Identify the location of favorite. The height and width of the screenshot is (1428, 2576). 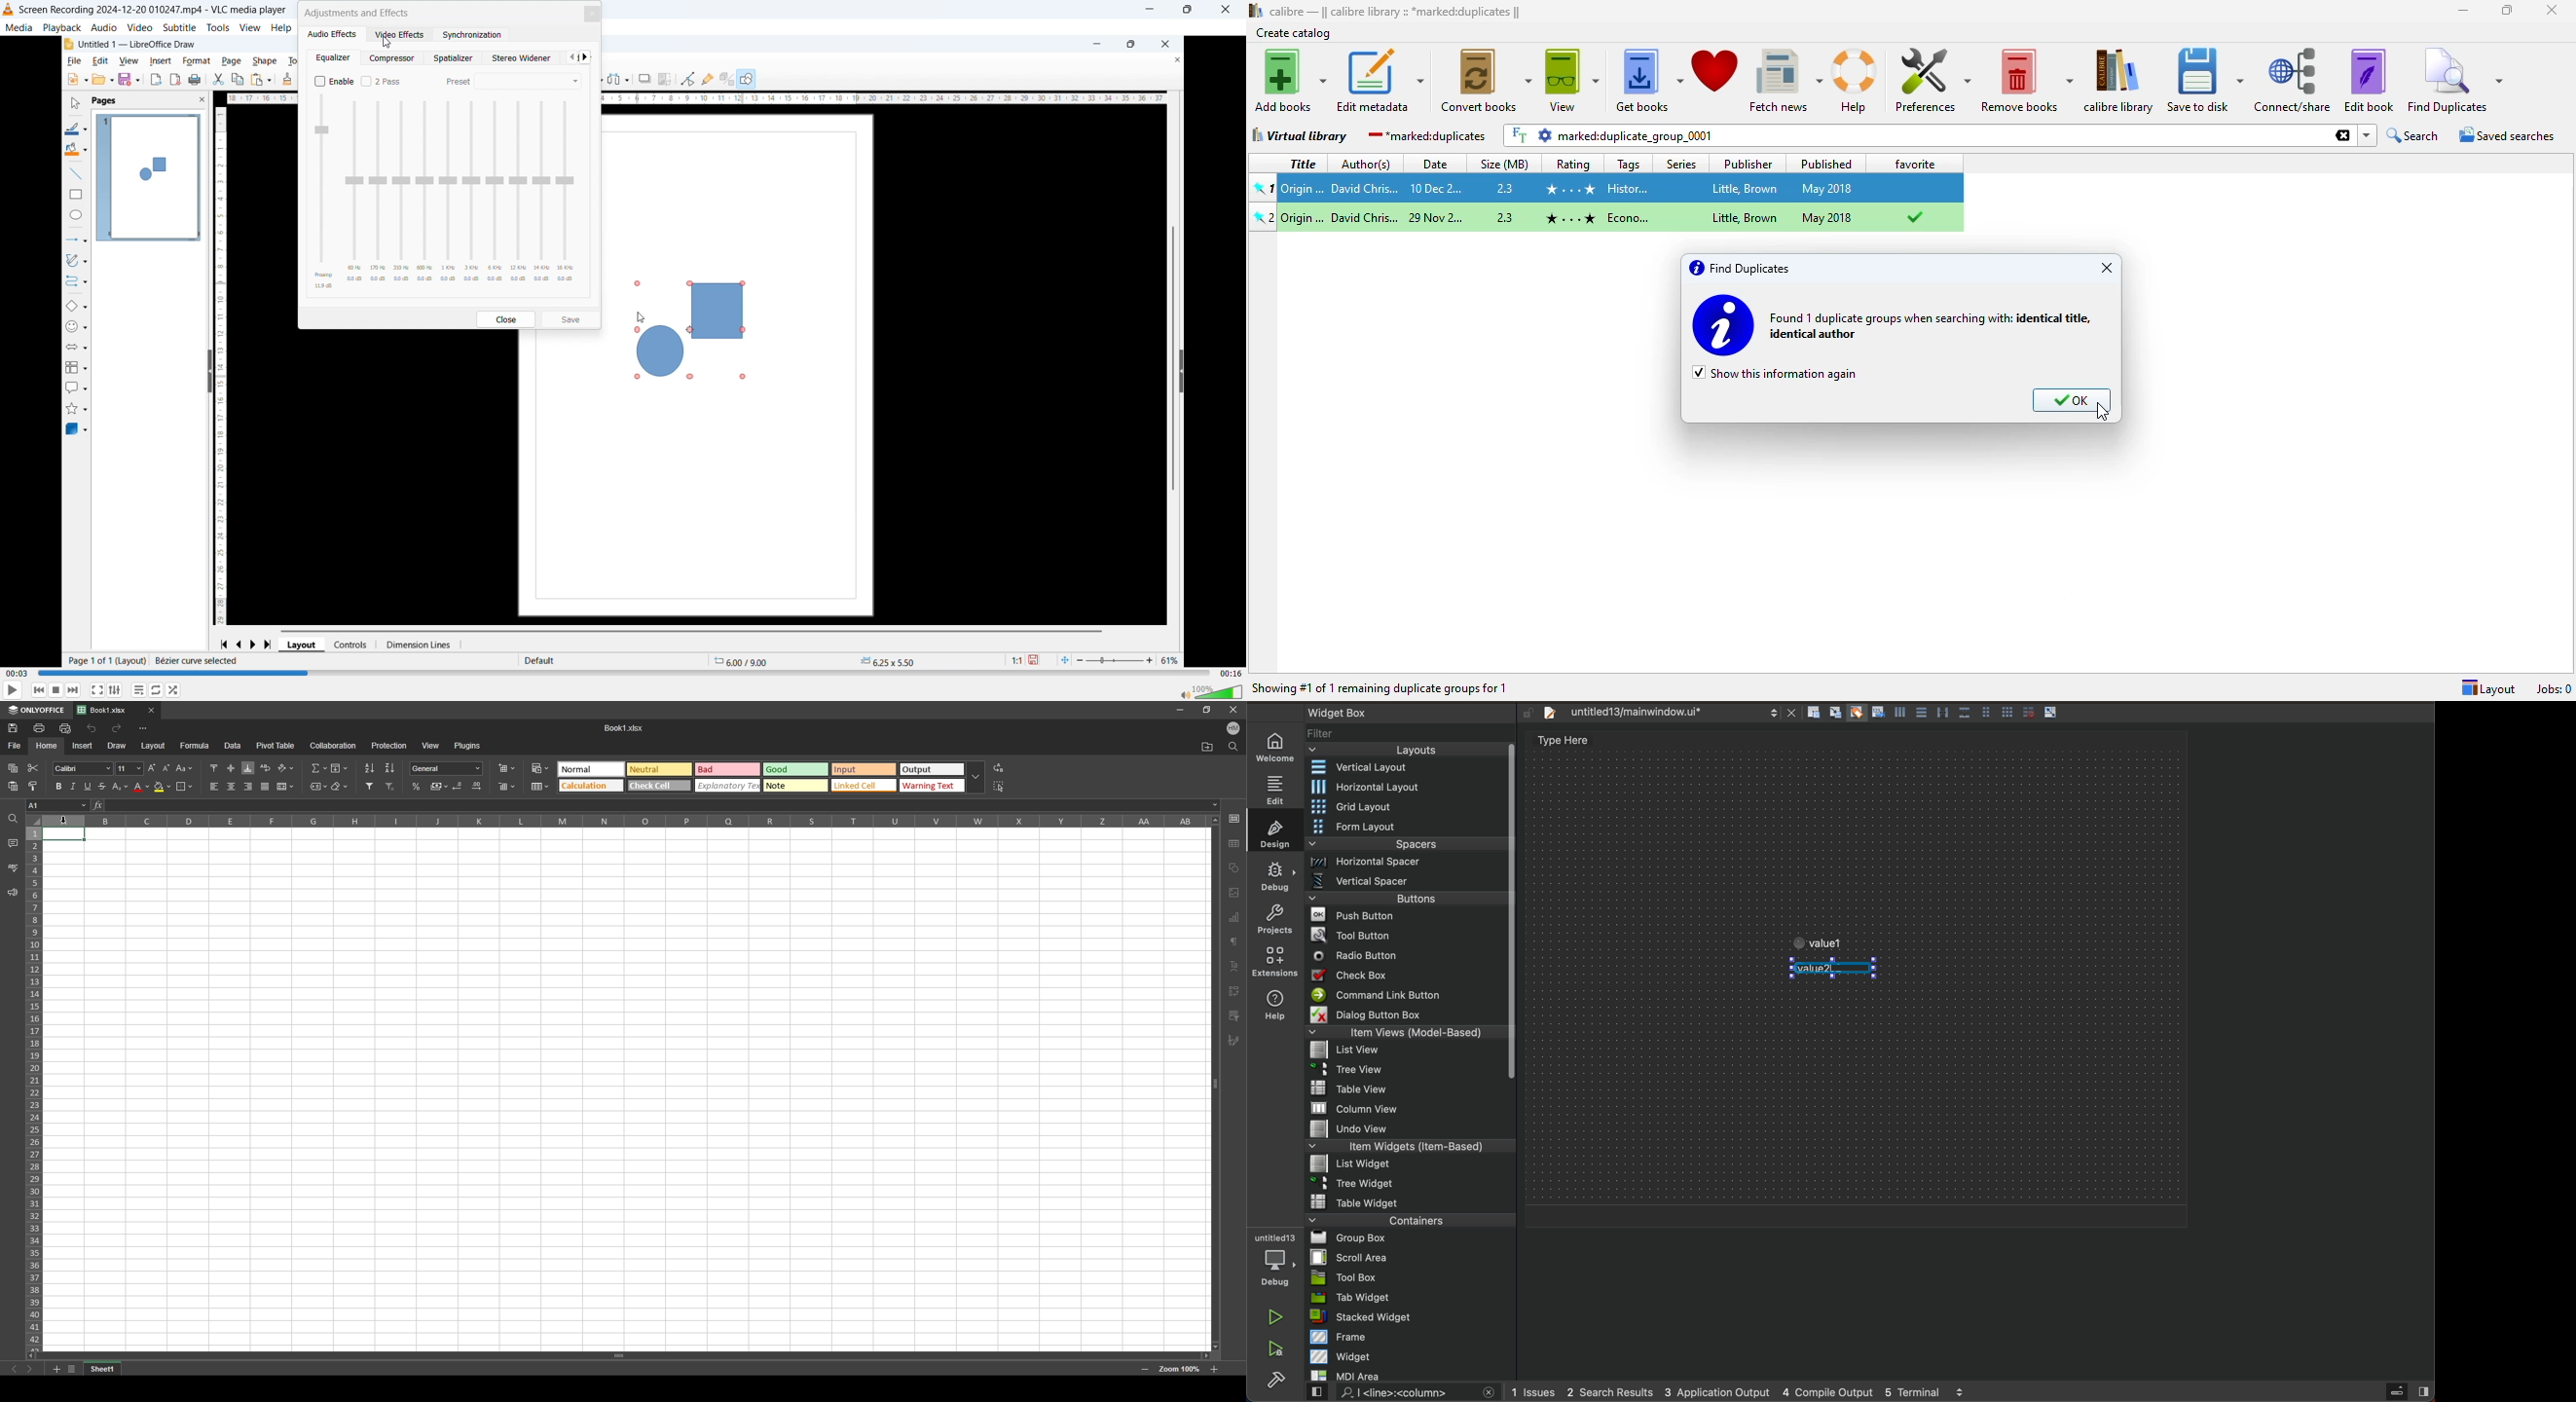
(1918, 163).